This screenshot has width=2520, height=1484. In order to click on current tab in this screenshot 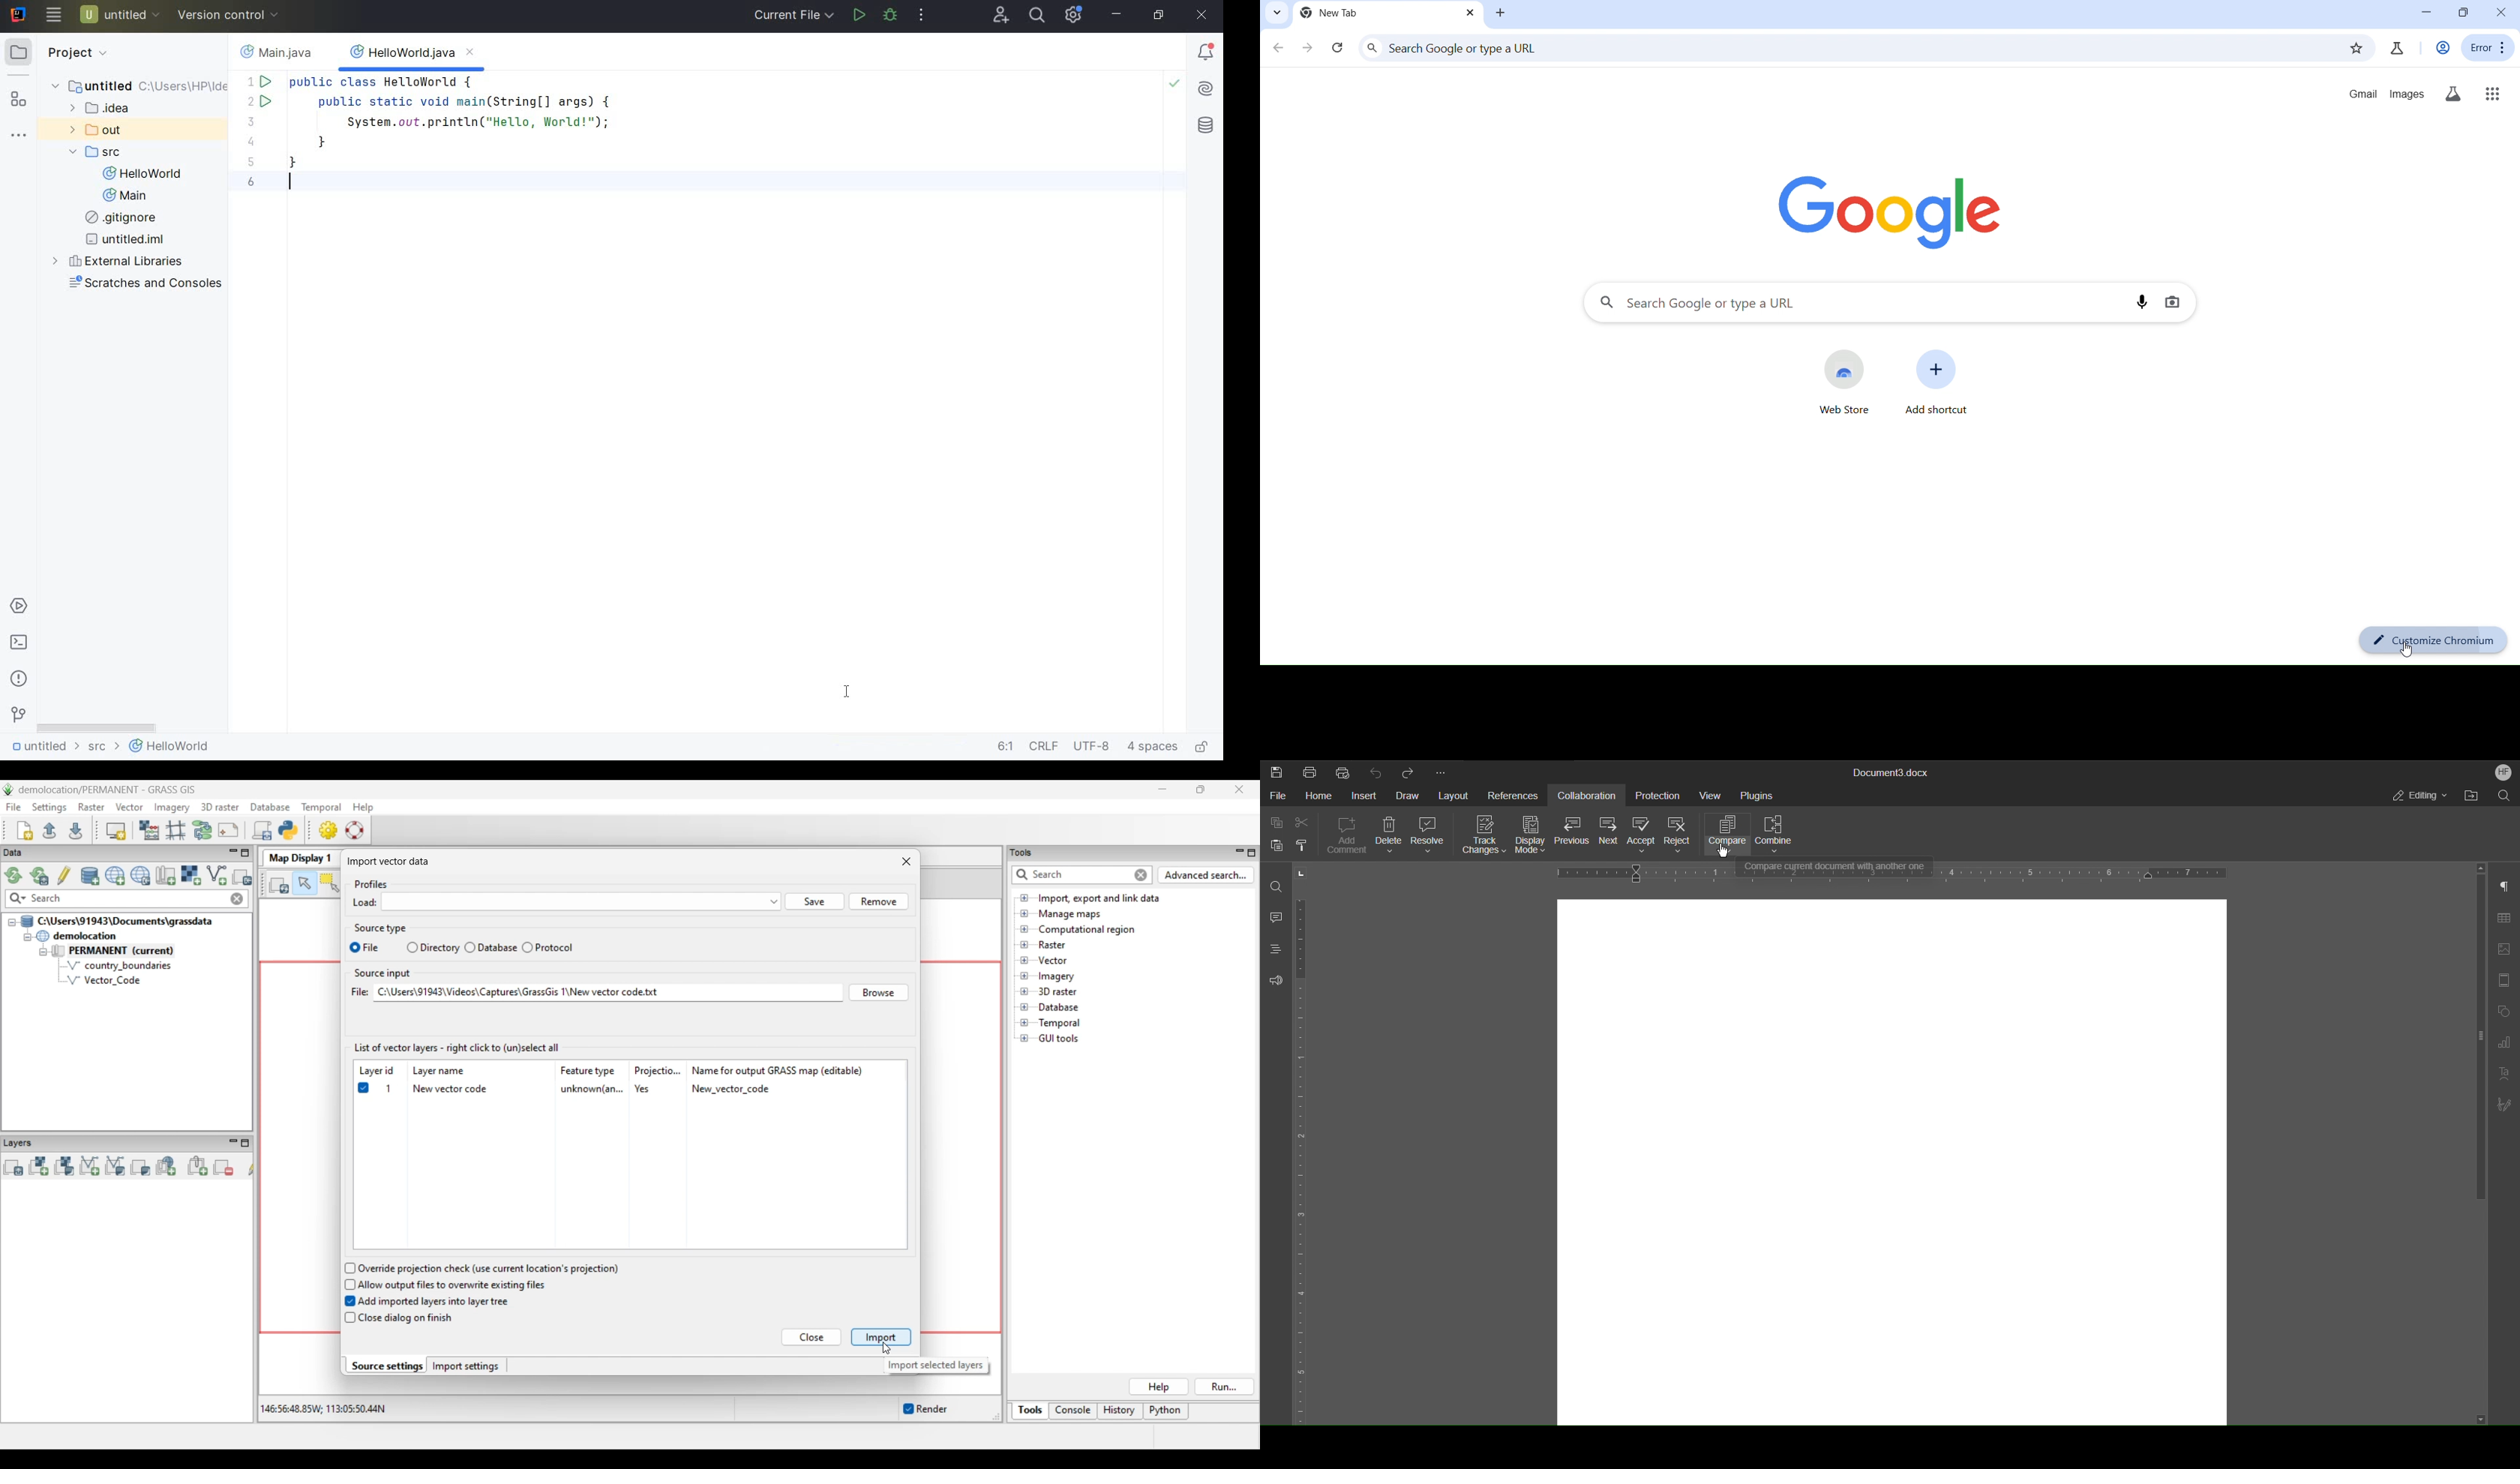, I will do `click(1334, 12)`.